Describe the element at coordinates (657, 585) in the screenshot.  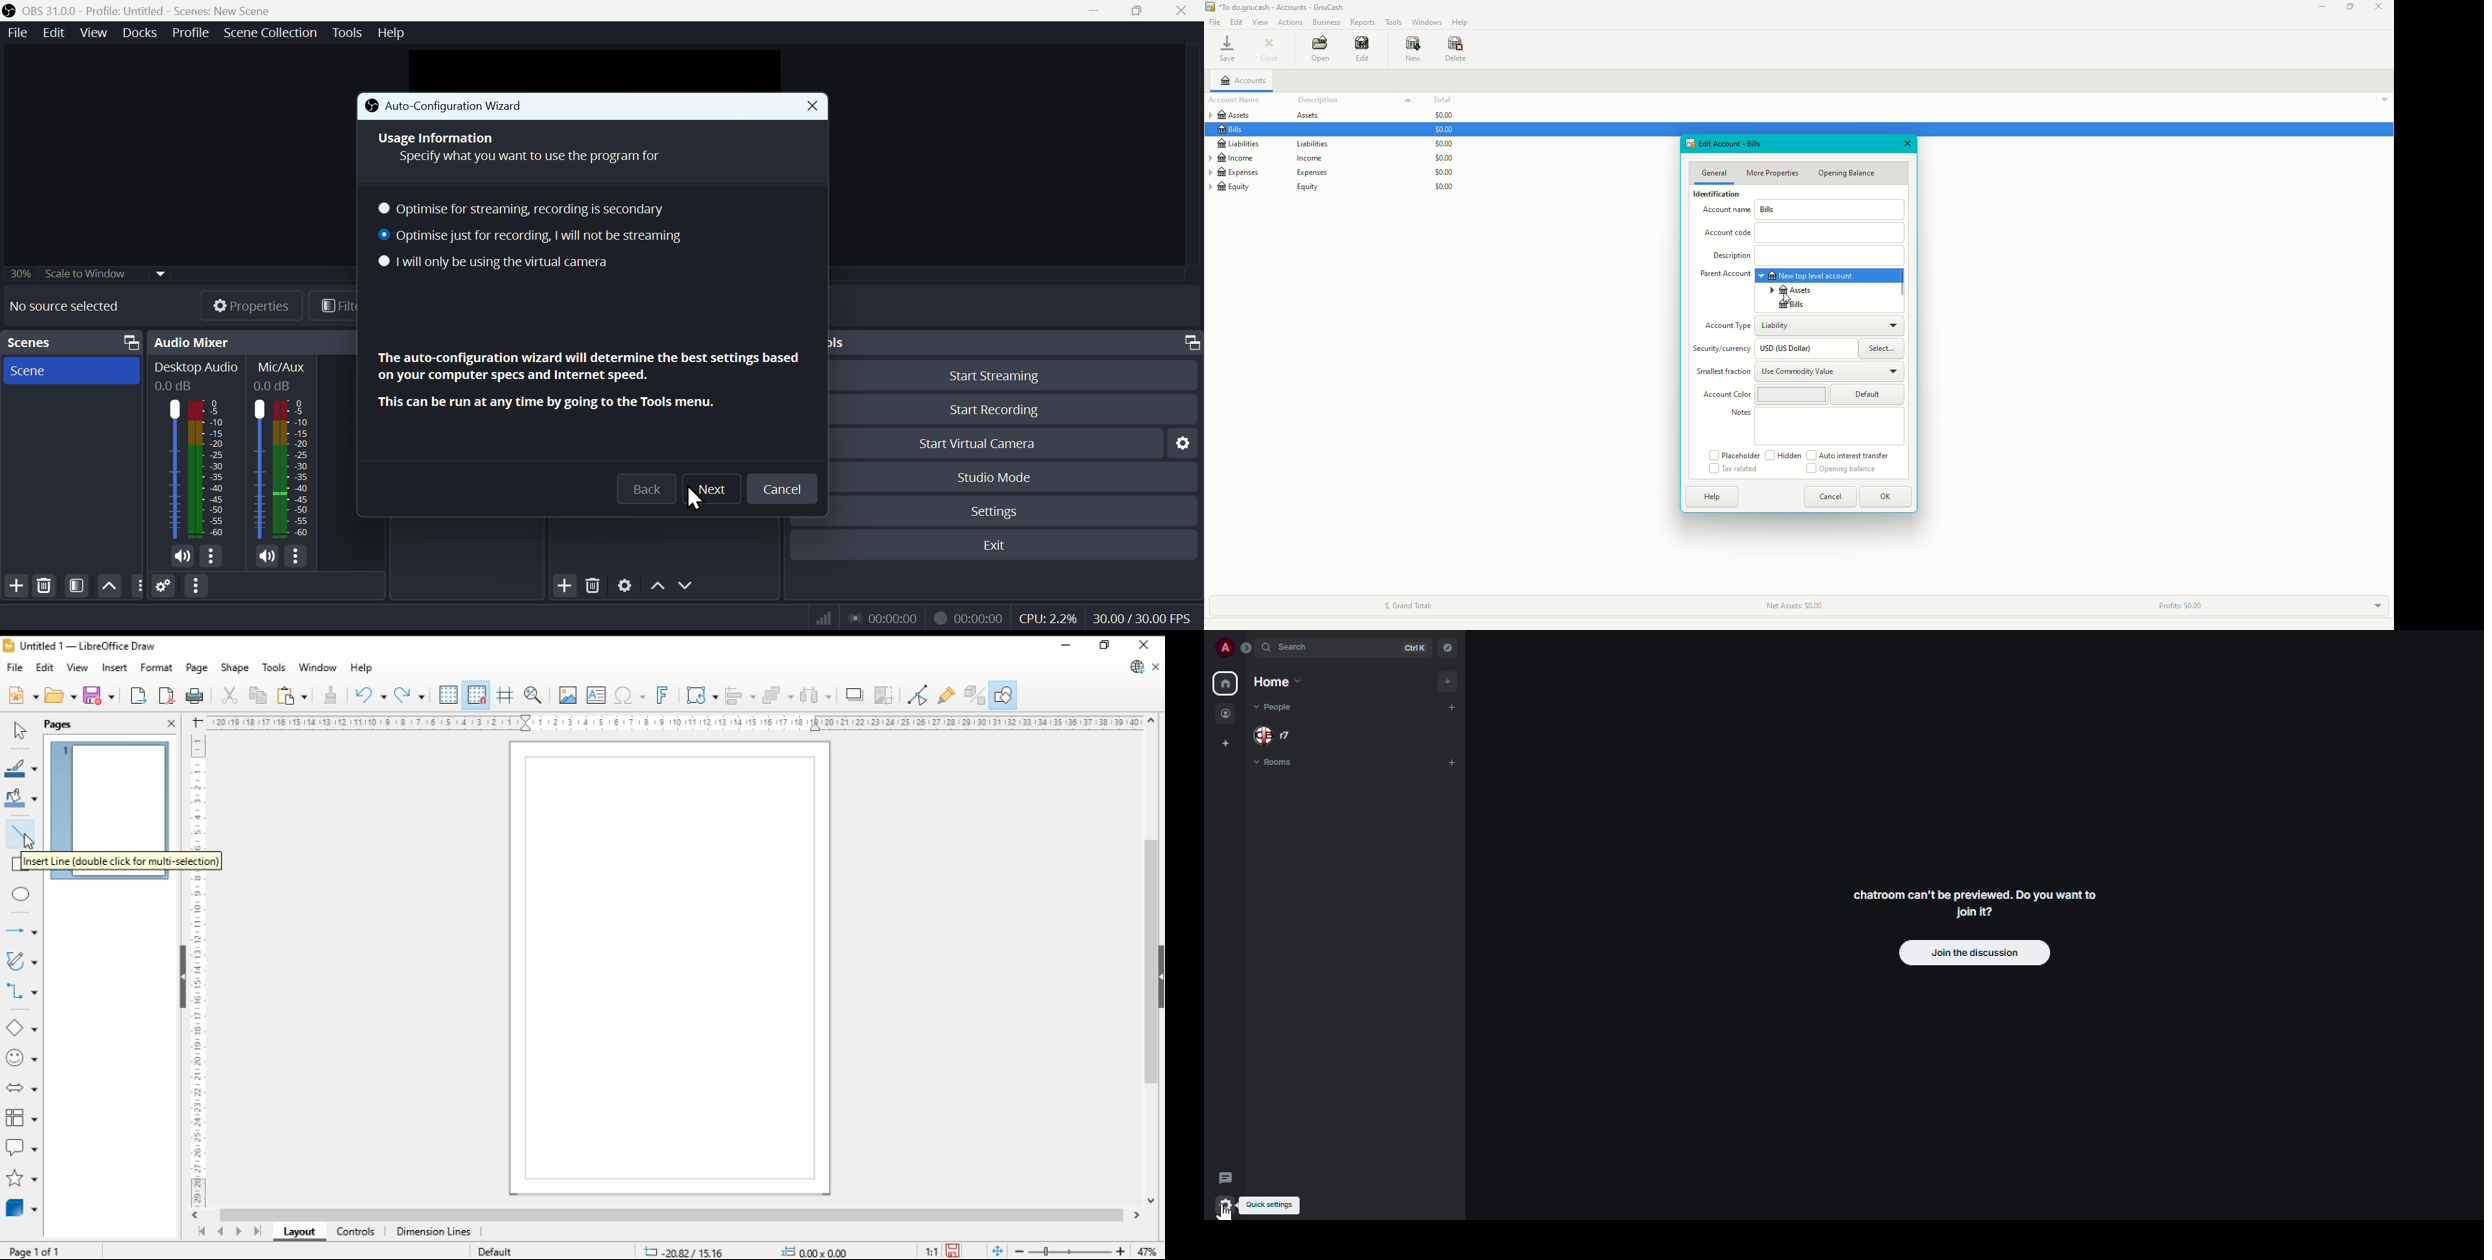
I see `Up` at that location.